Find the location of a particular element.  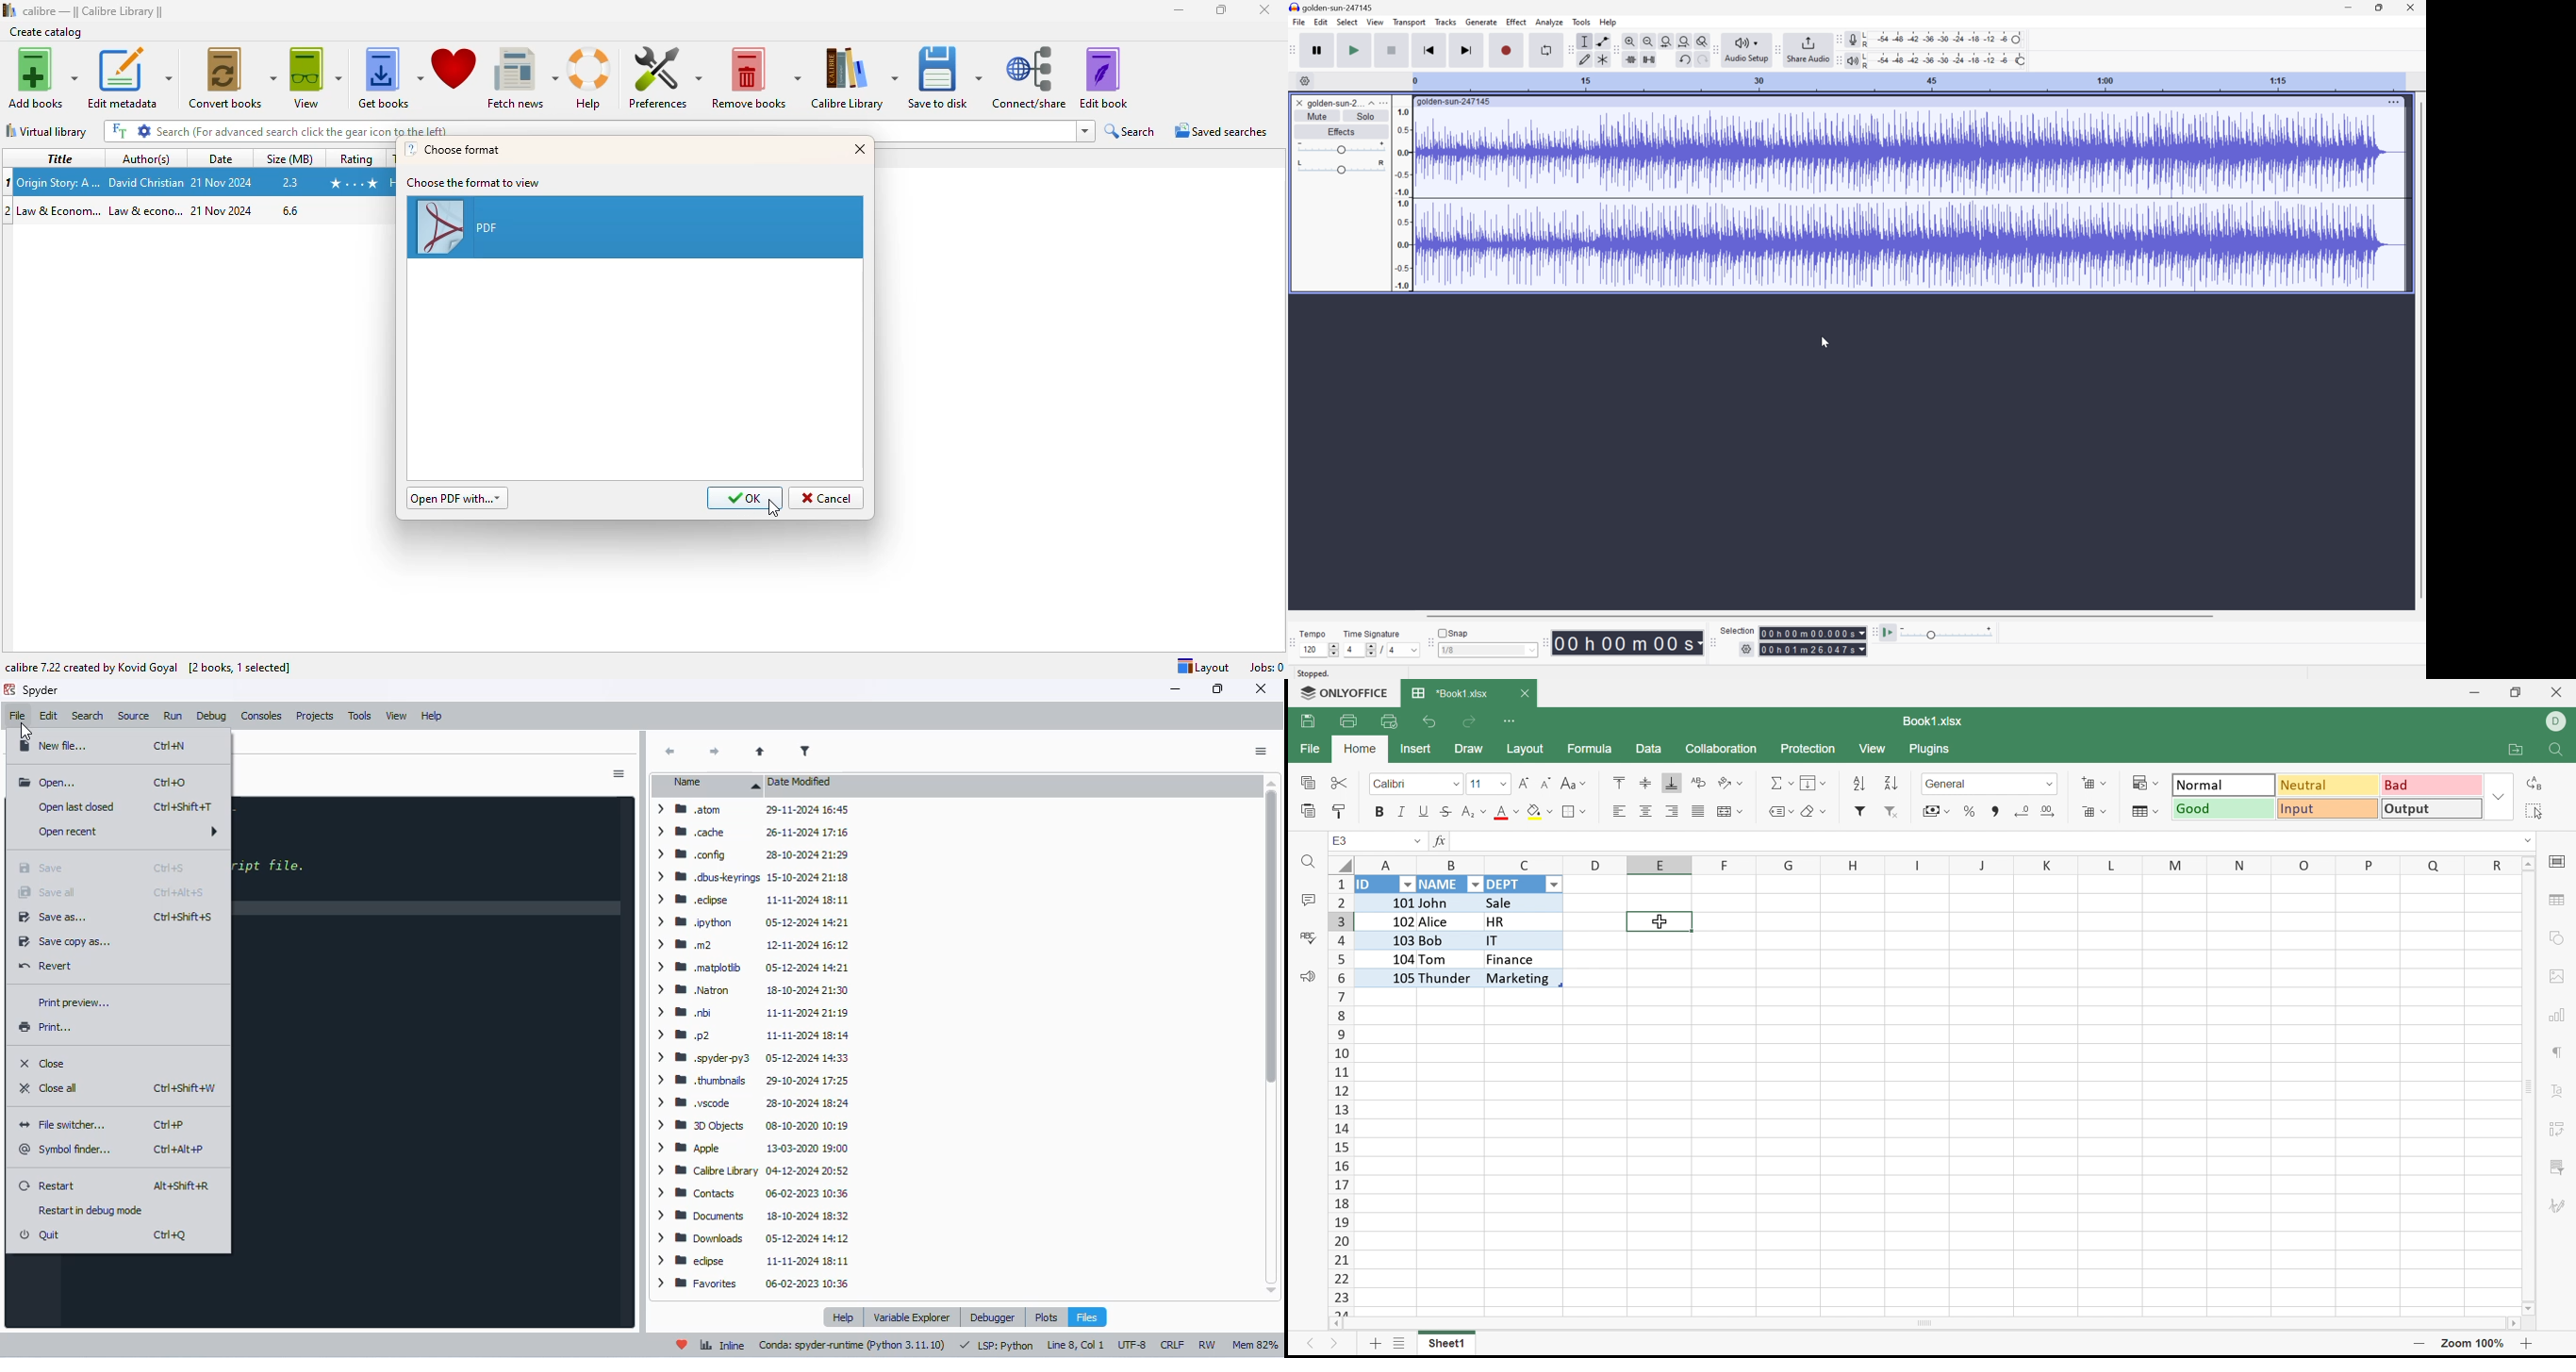

help spyder is located at coordinates (683, 1345).